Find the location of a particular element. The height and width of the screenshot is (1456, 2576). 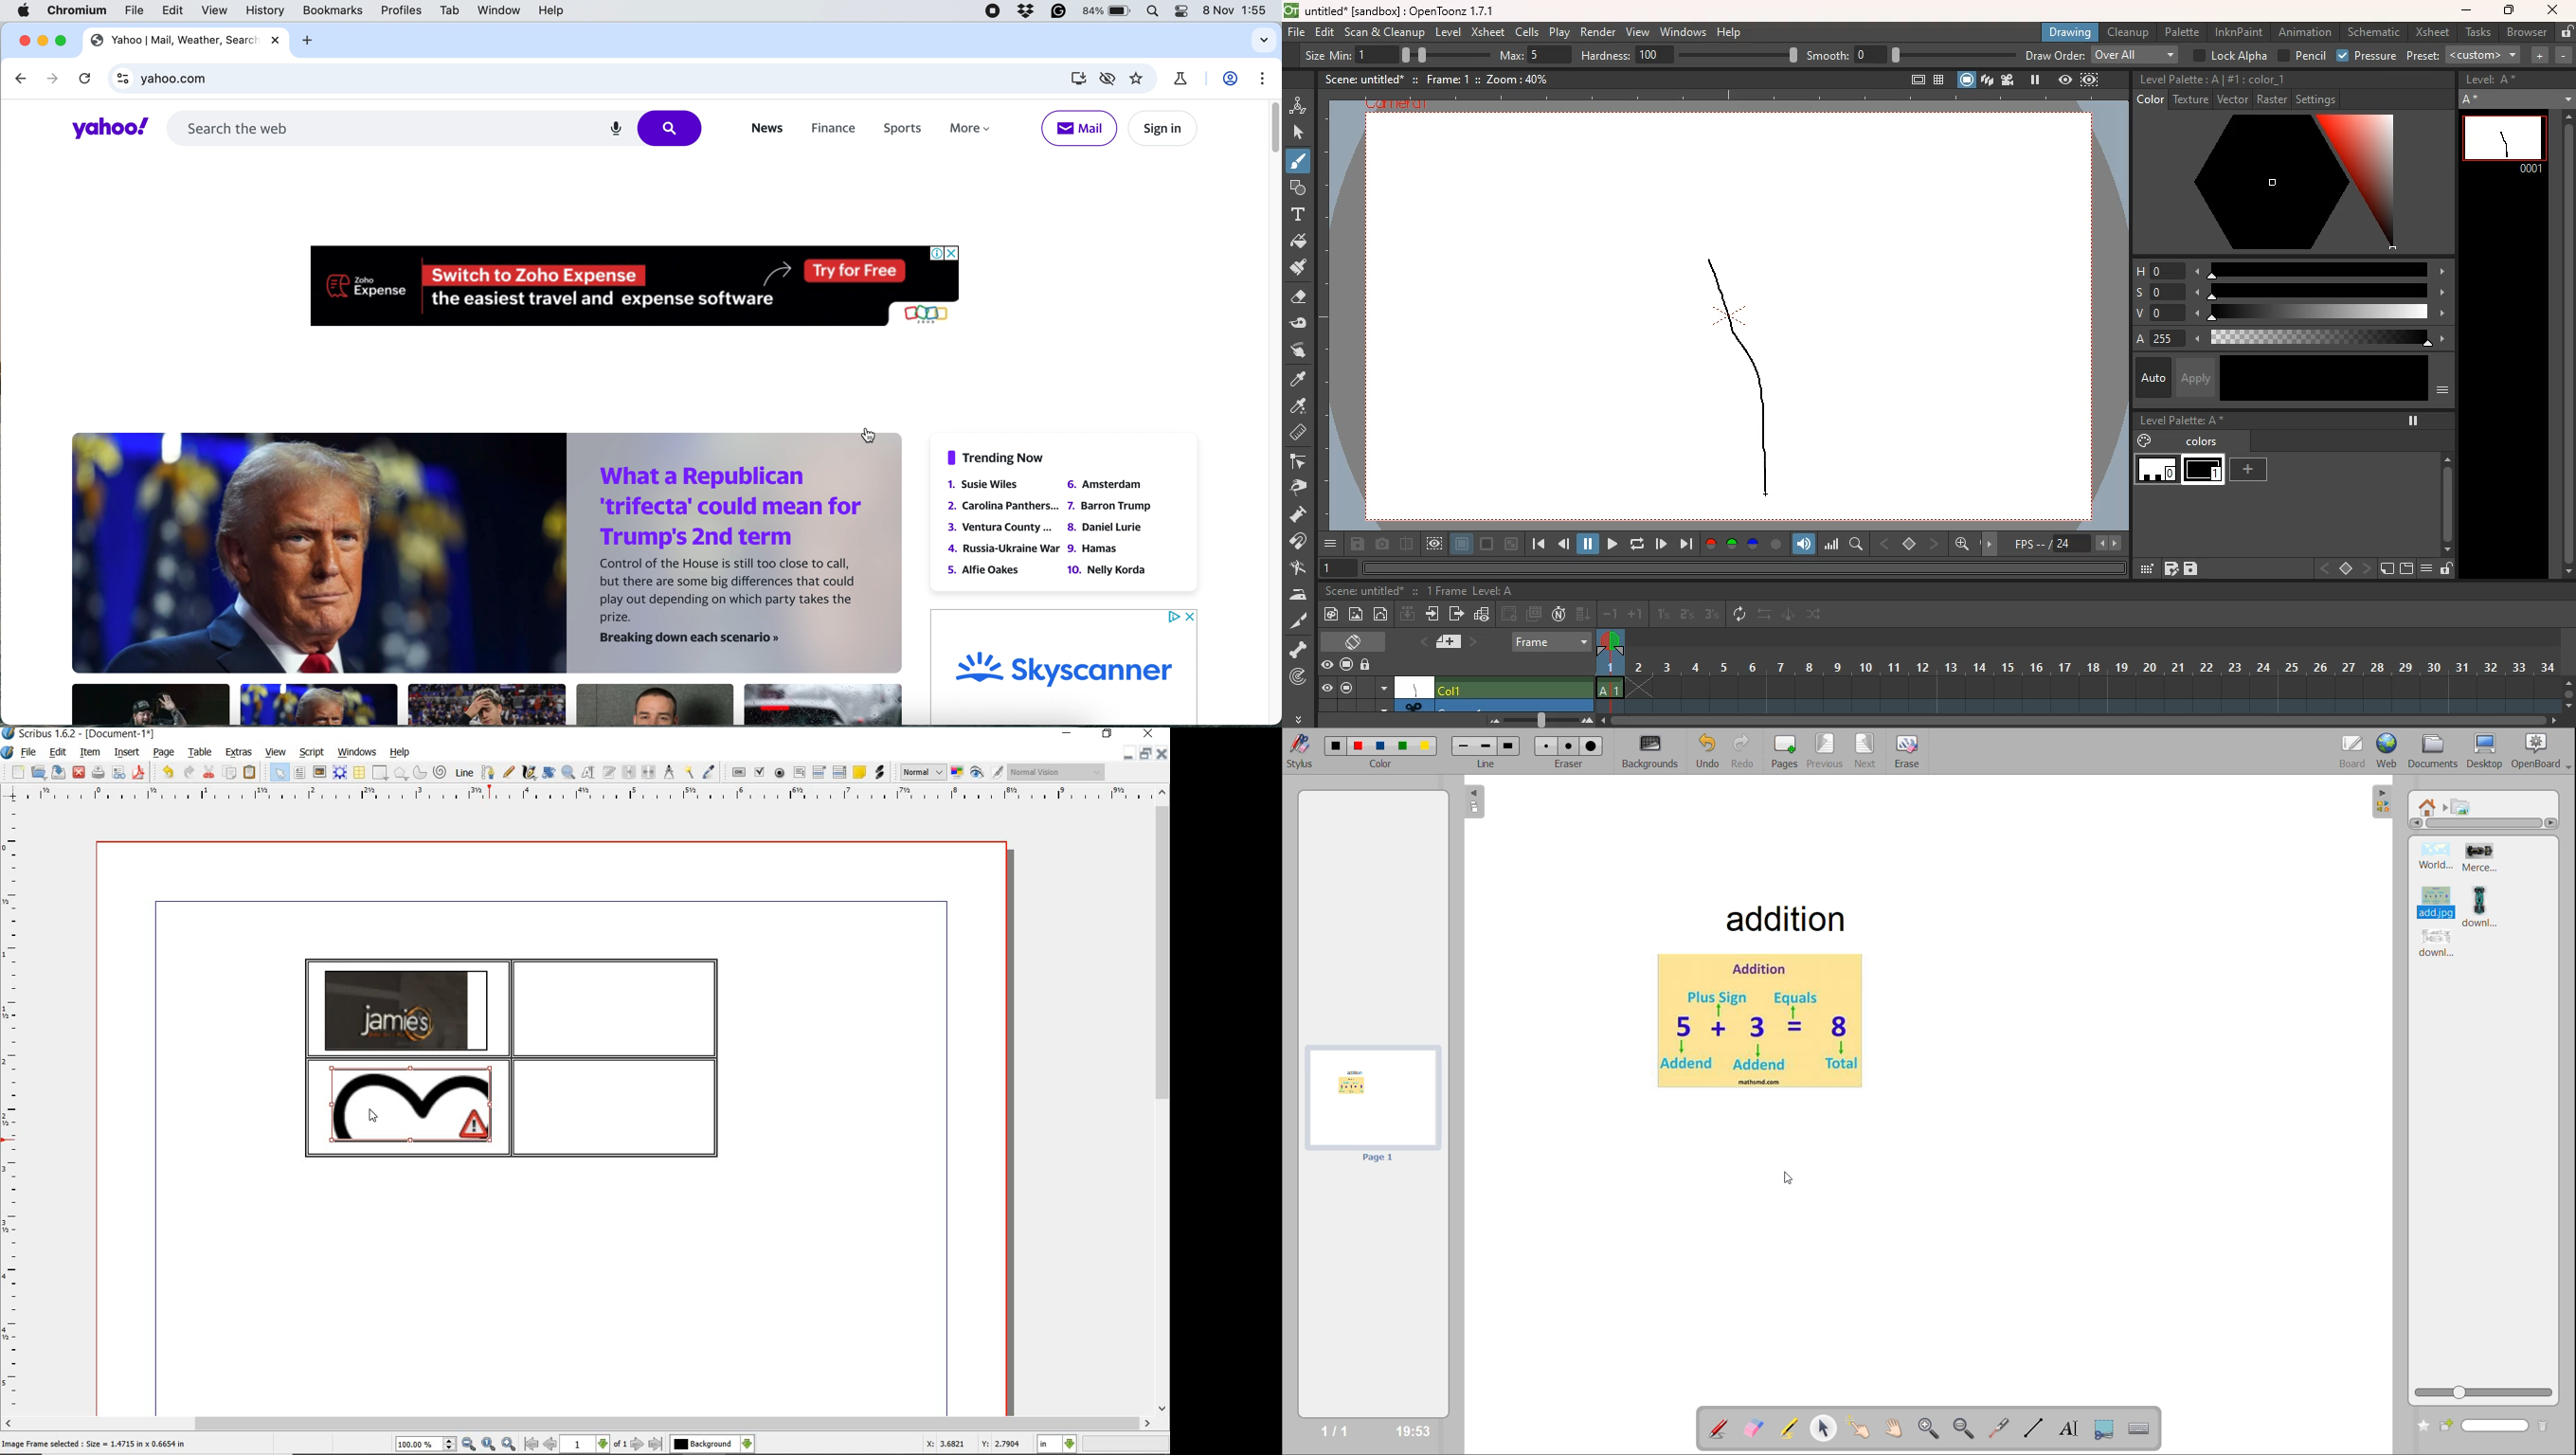

paste is located at coordinates (250, 772).